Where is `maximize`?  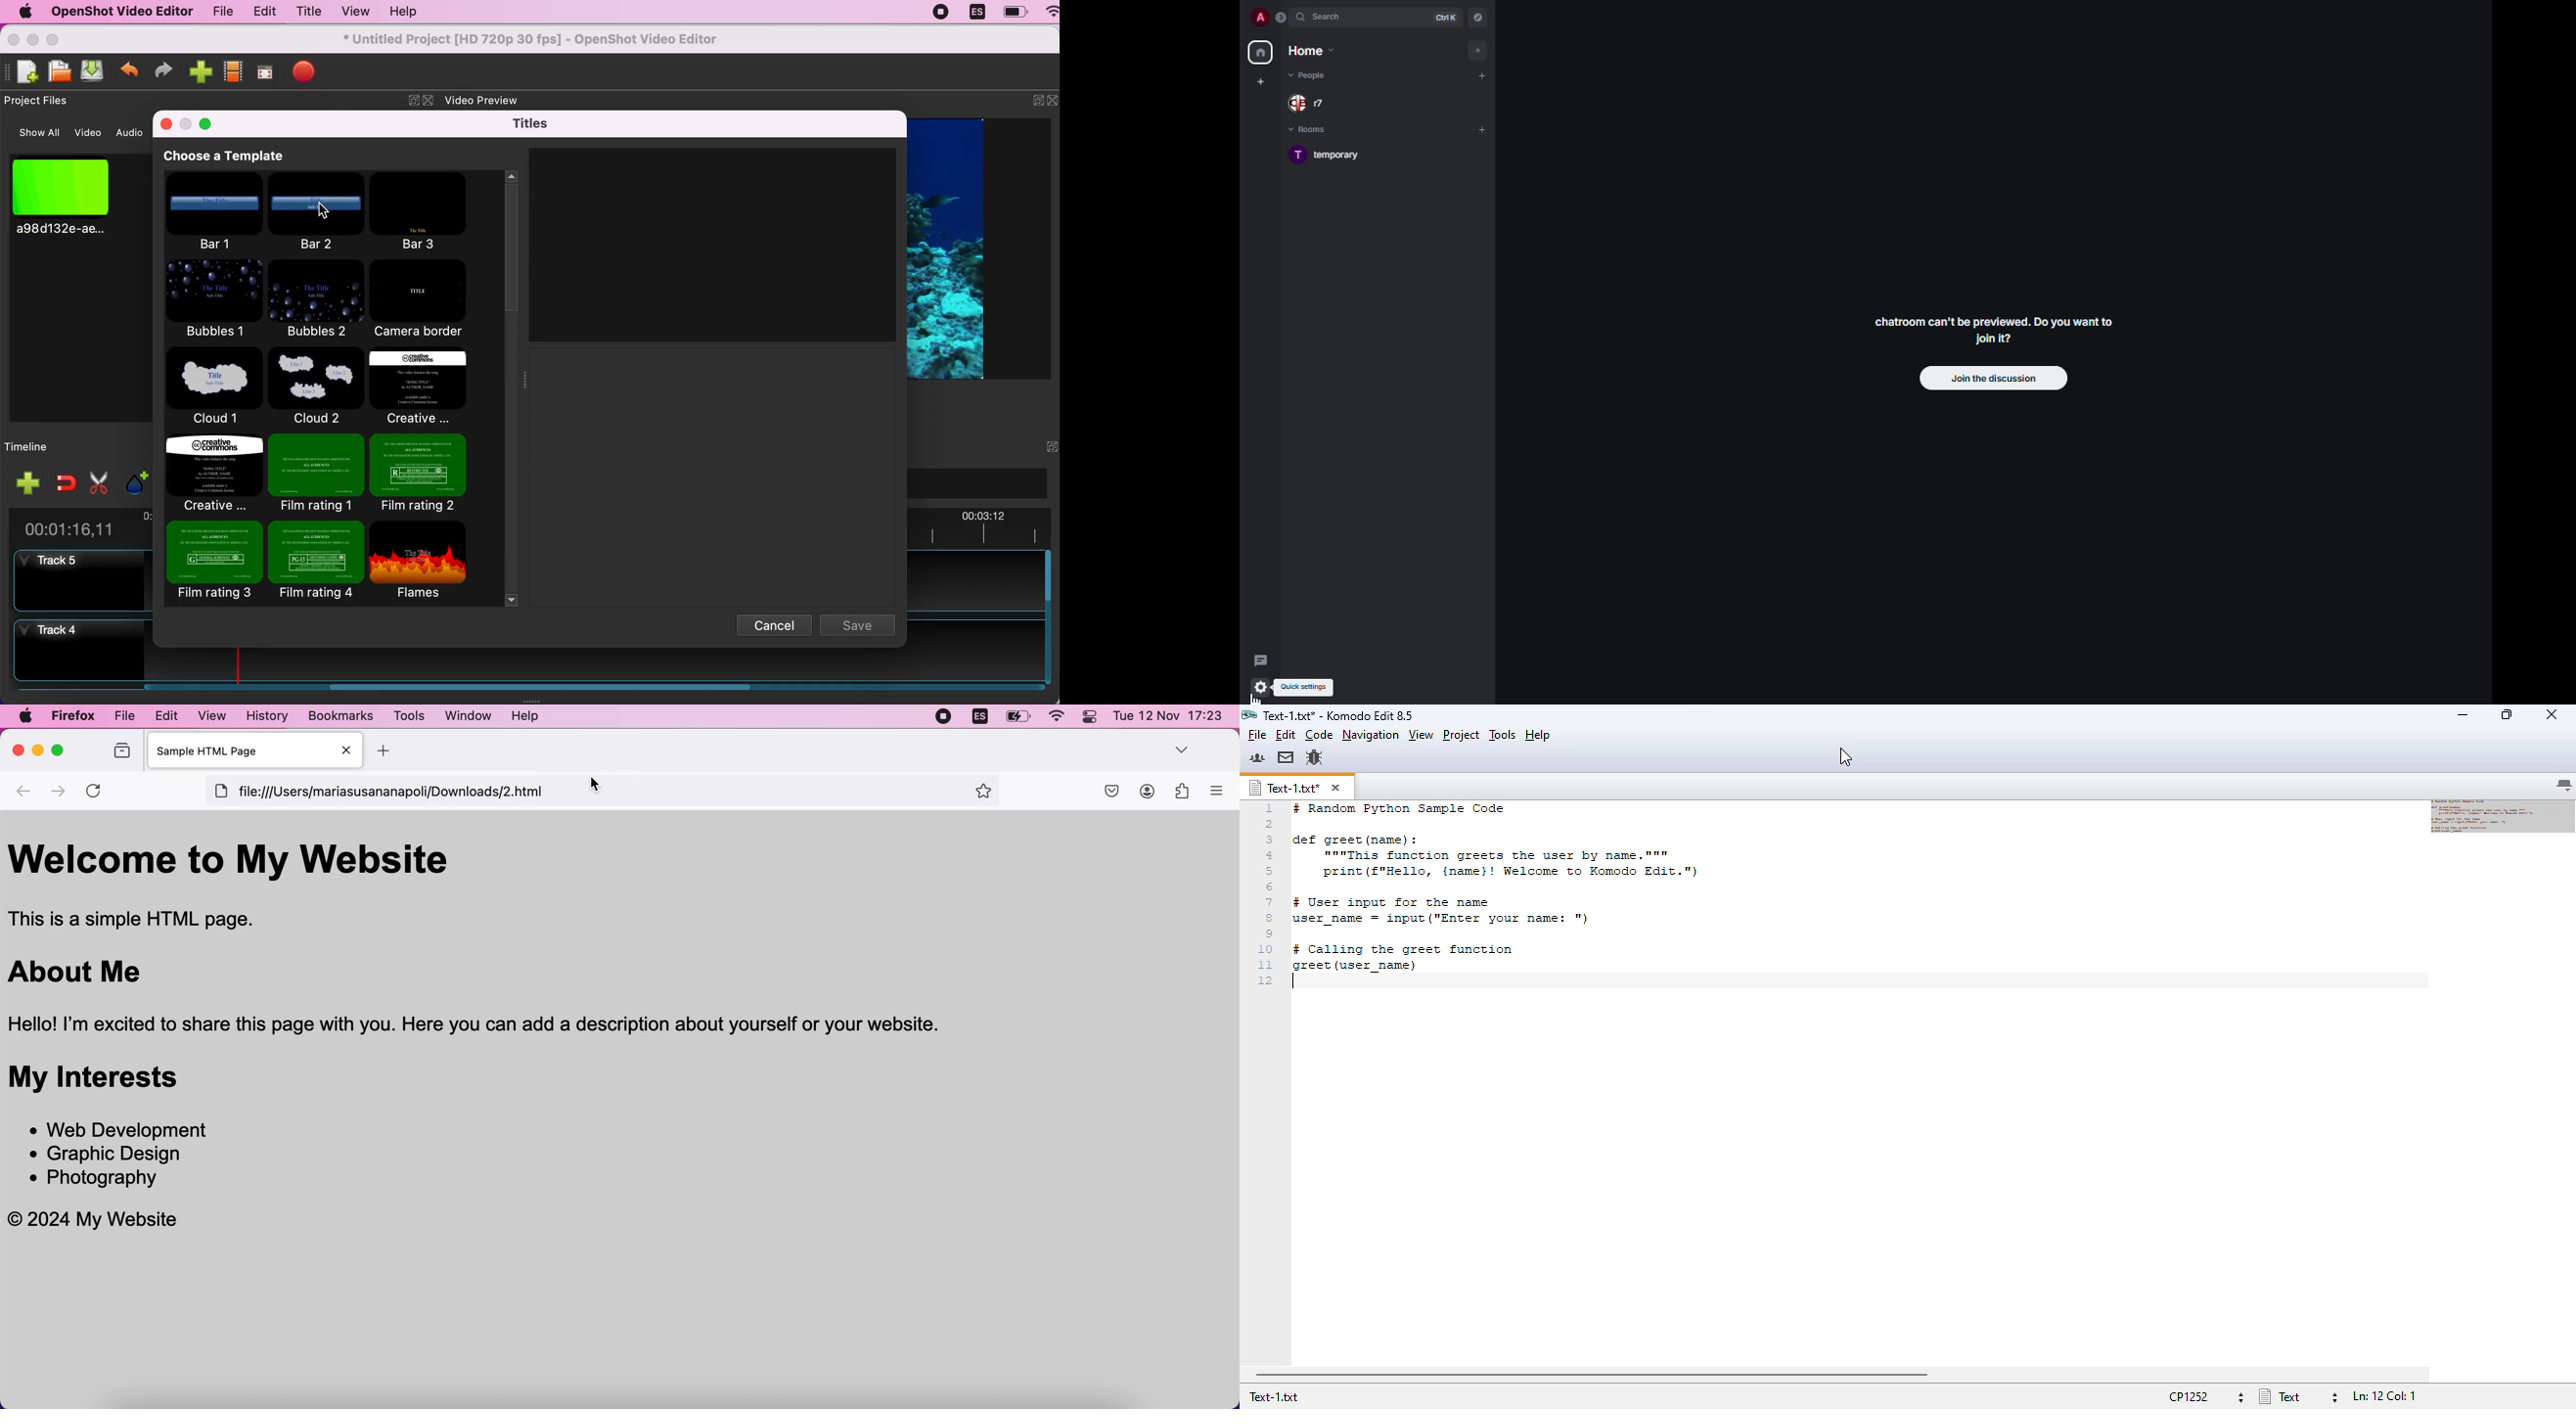
maximize is located at coordinates (2508, 715).